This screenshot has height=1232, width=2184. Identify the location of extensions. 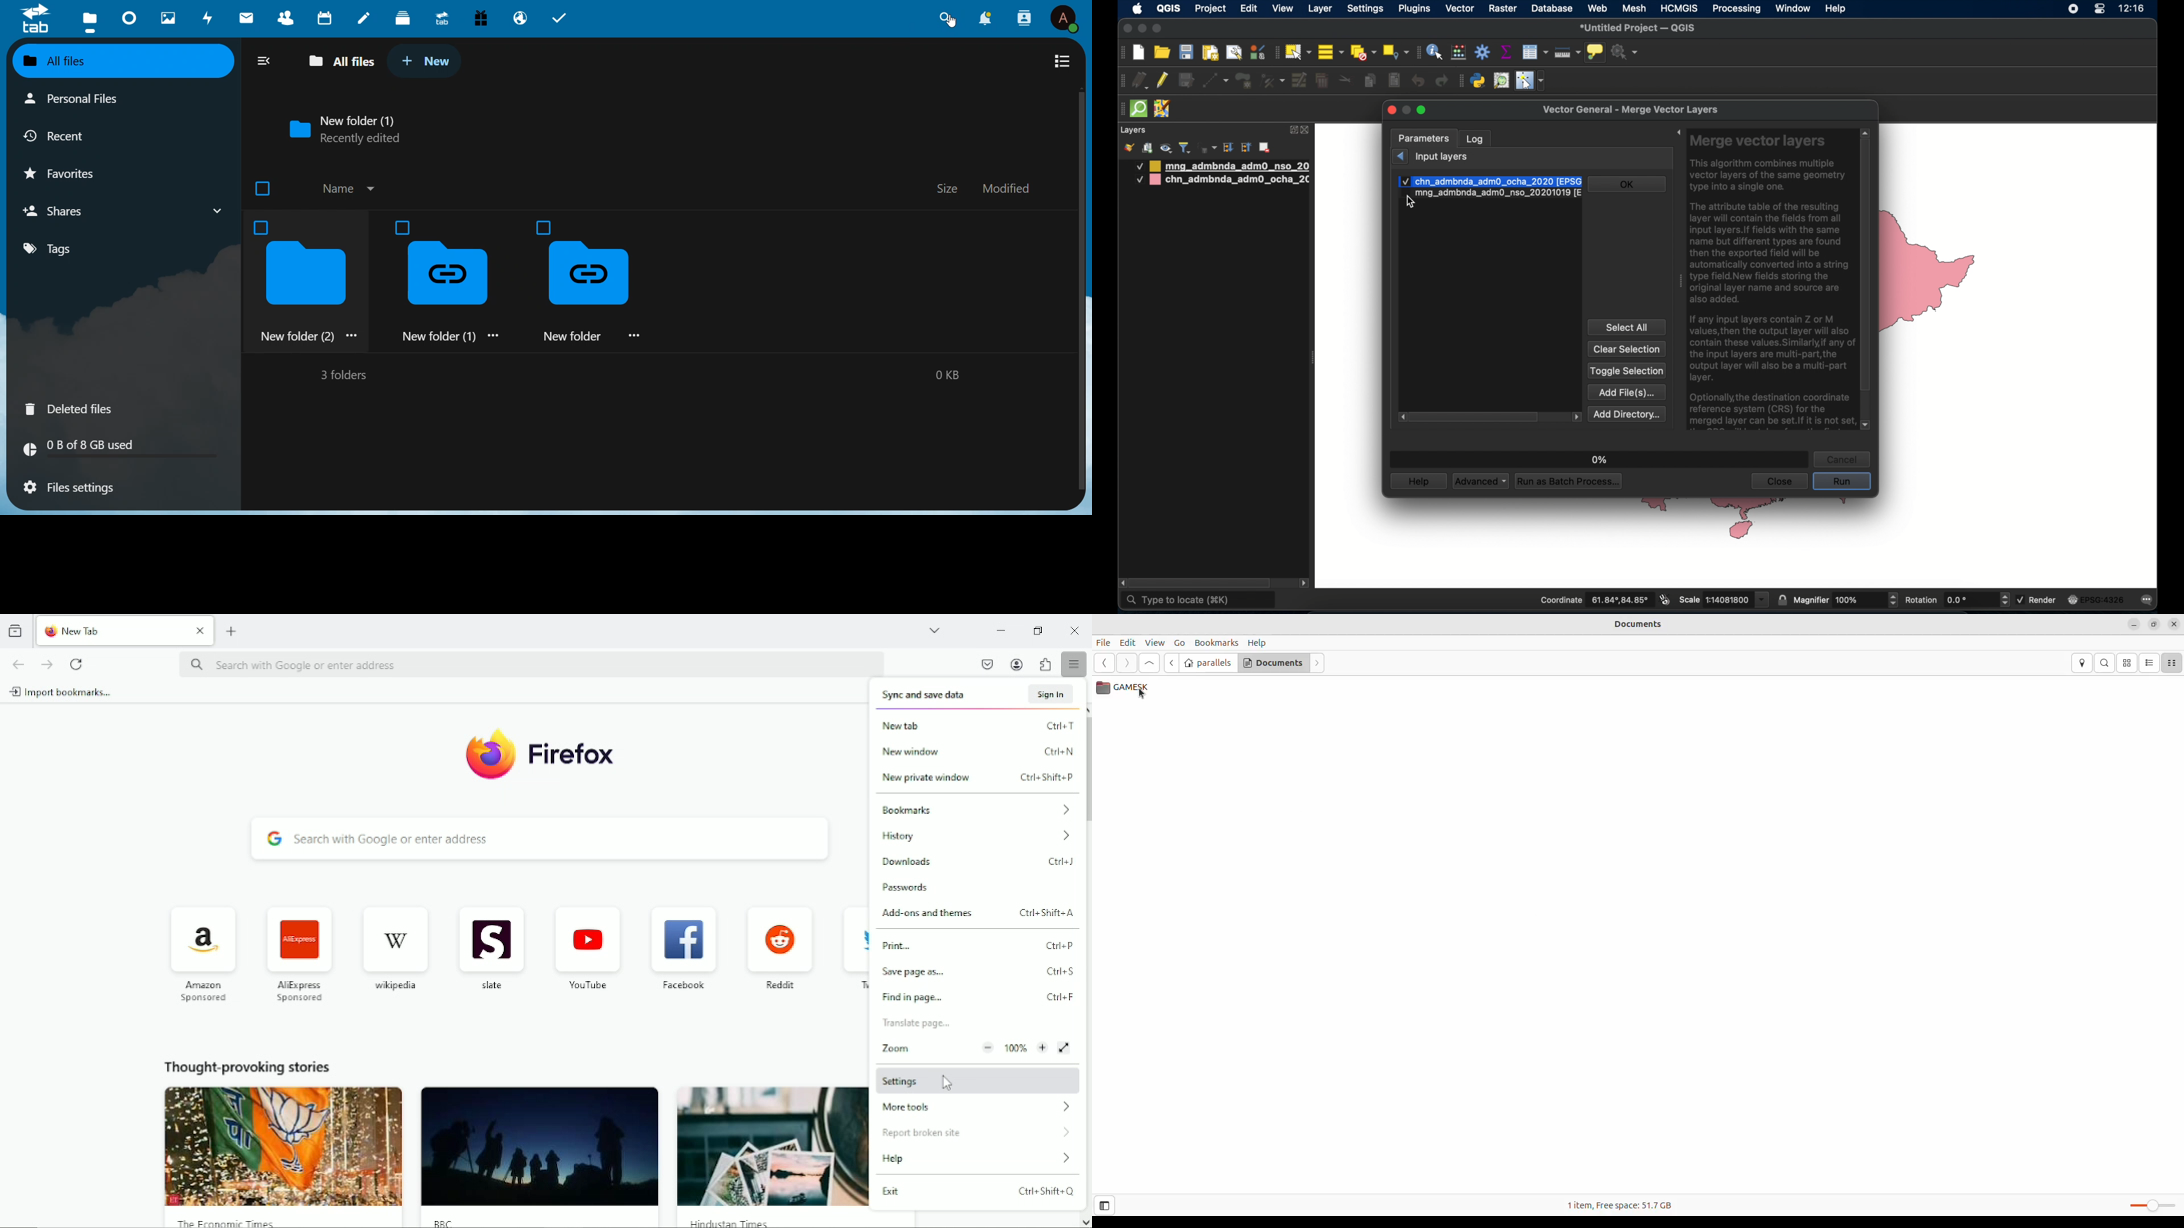
(1046, 665).